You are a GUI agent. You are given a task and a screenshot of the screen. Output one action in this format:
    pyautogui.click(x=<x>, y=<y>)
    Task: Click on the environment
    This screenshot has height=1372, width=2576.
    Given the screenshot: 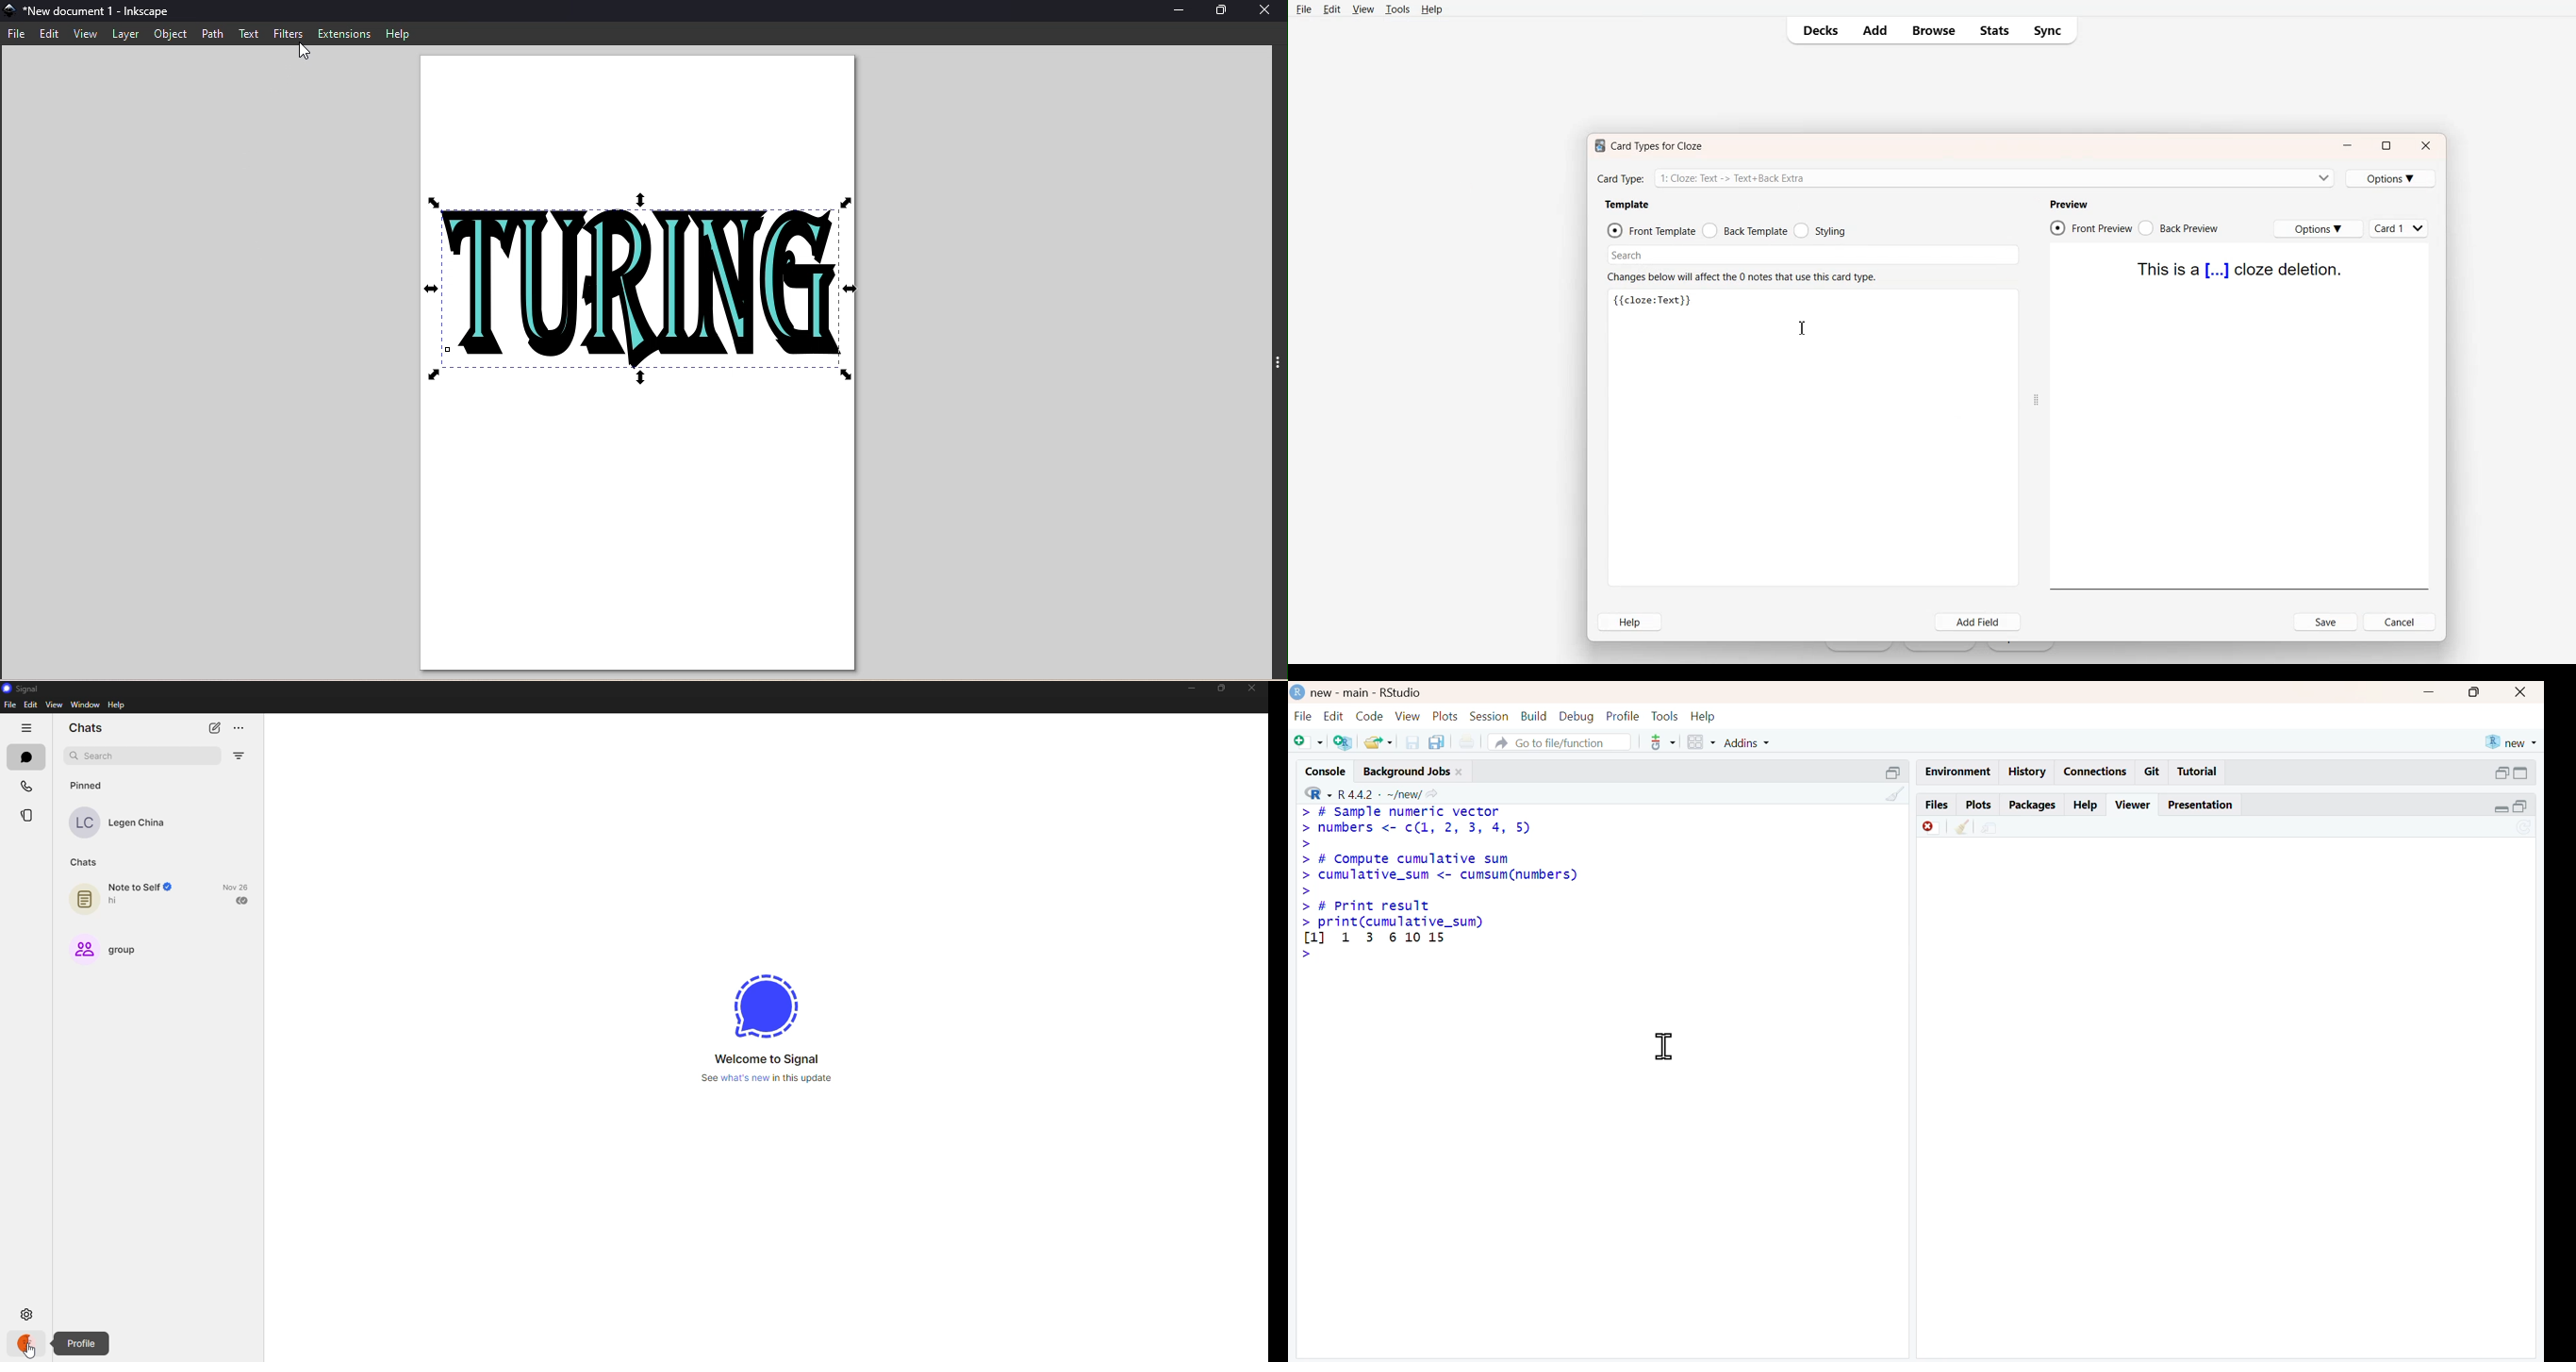 What is the action you would take?
    pyautogui.click(x=1990, y=830)
    